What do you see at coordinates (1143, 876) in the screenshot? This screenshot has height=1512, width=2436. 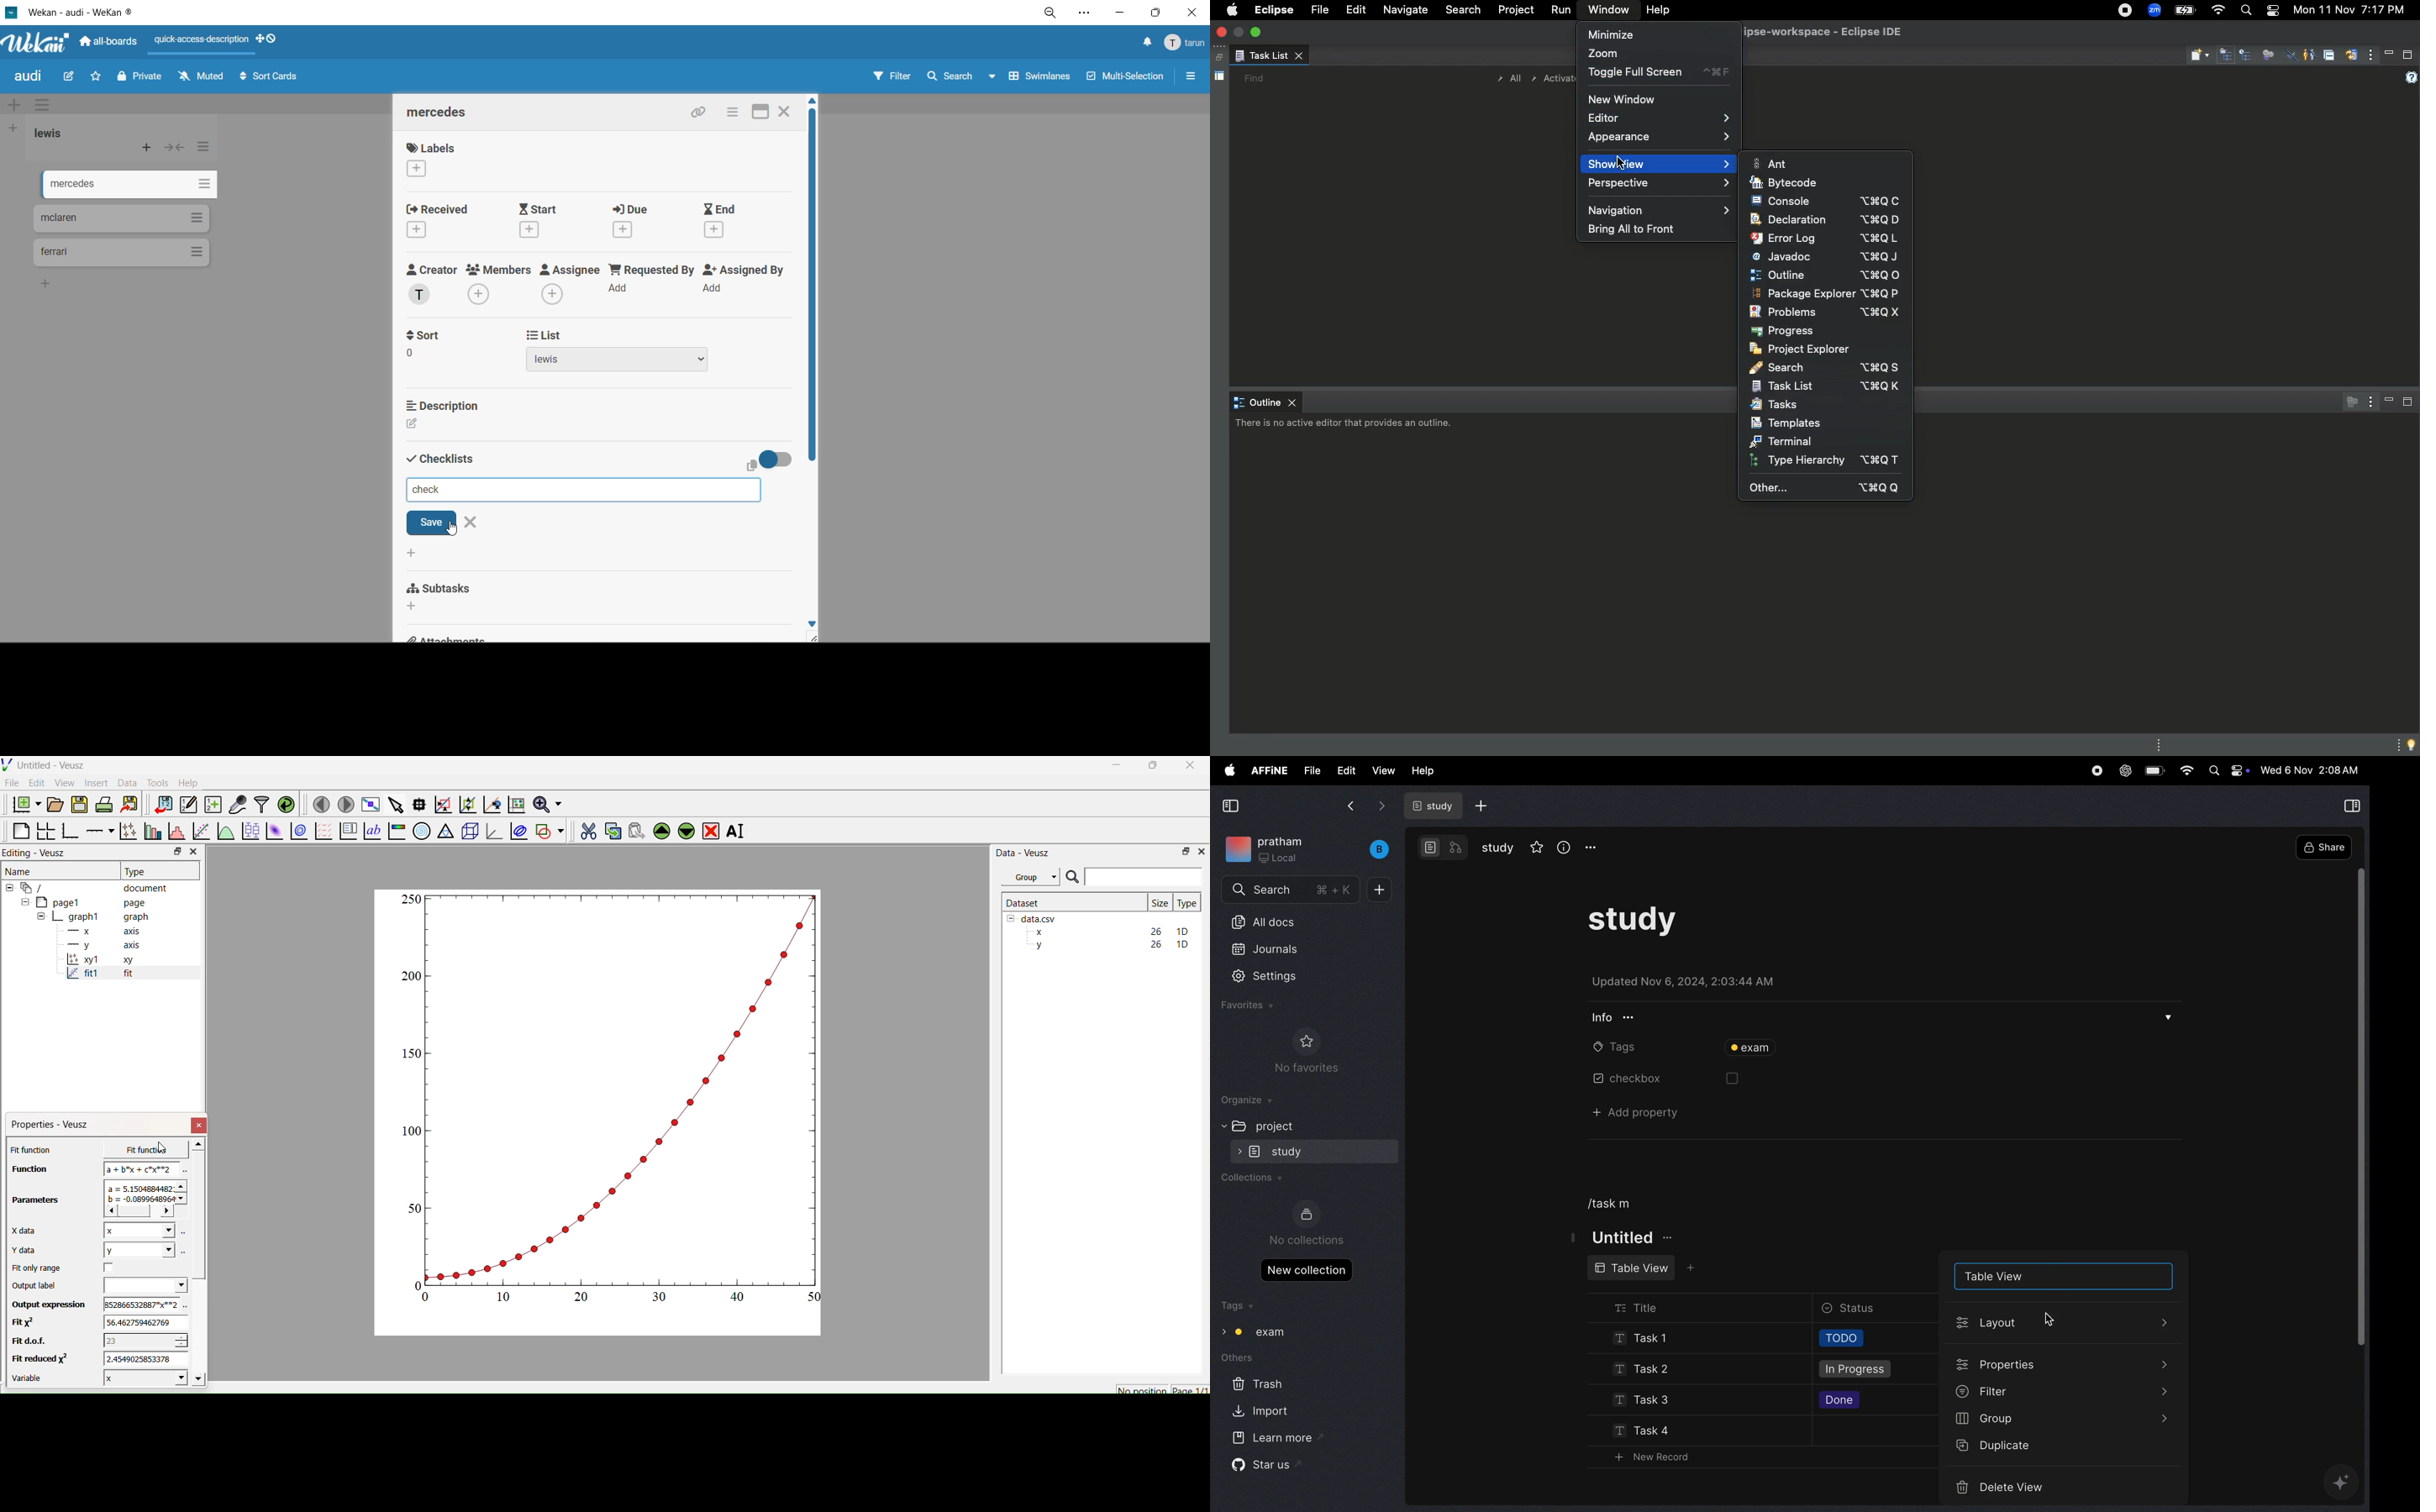 I see `Input` at bounding box center [1143, 876].